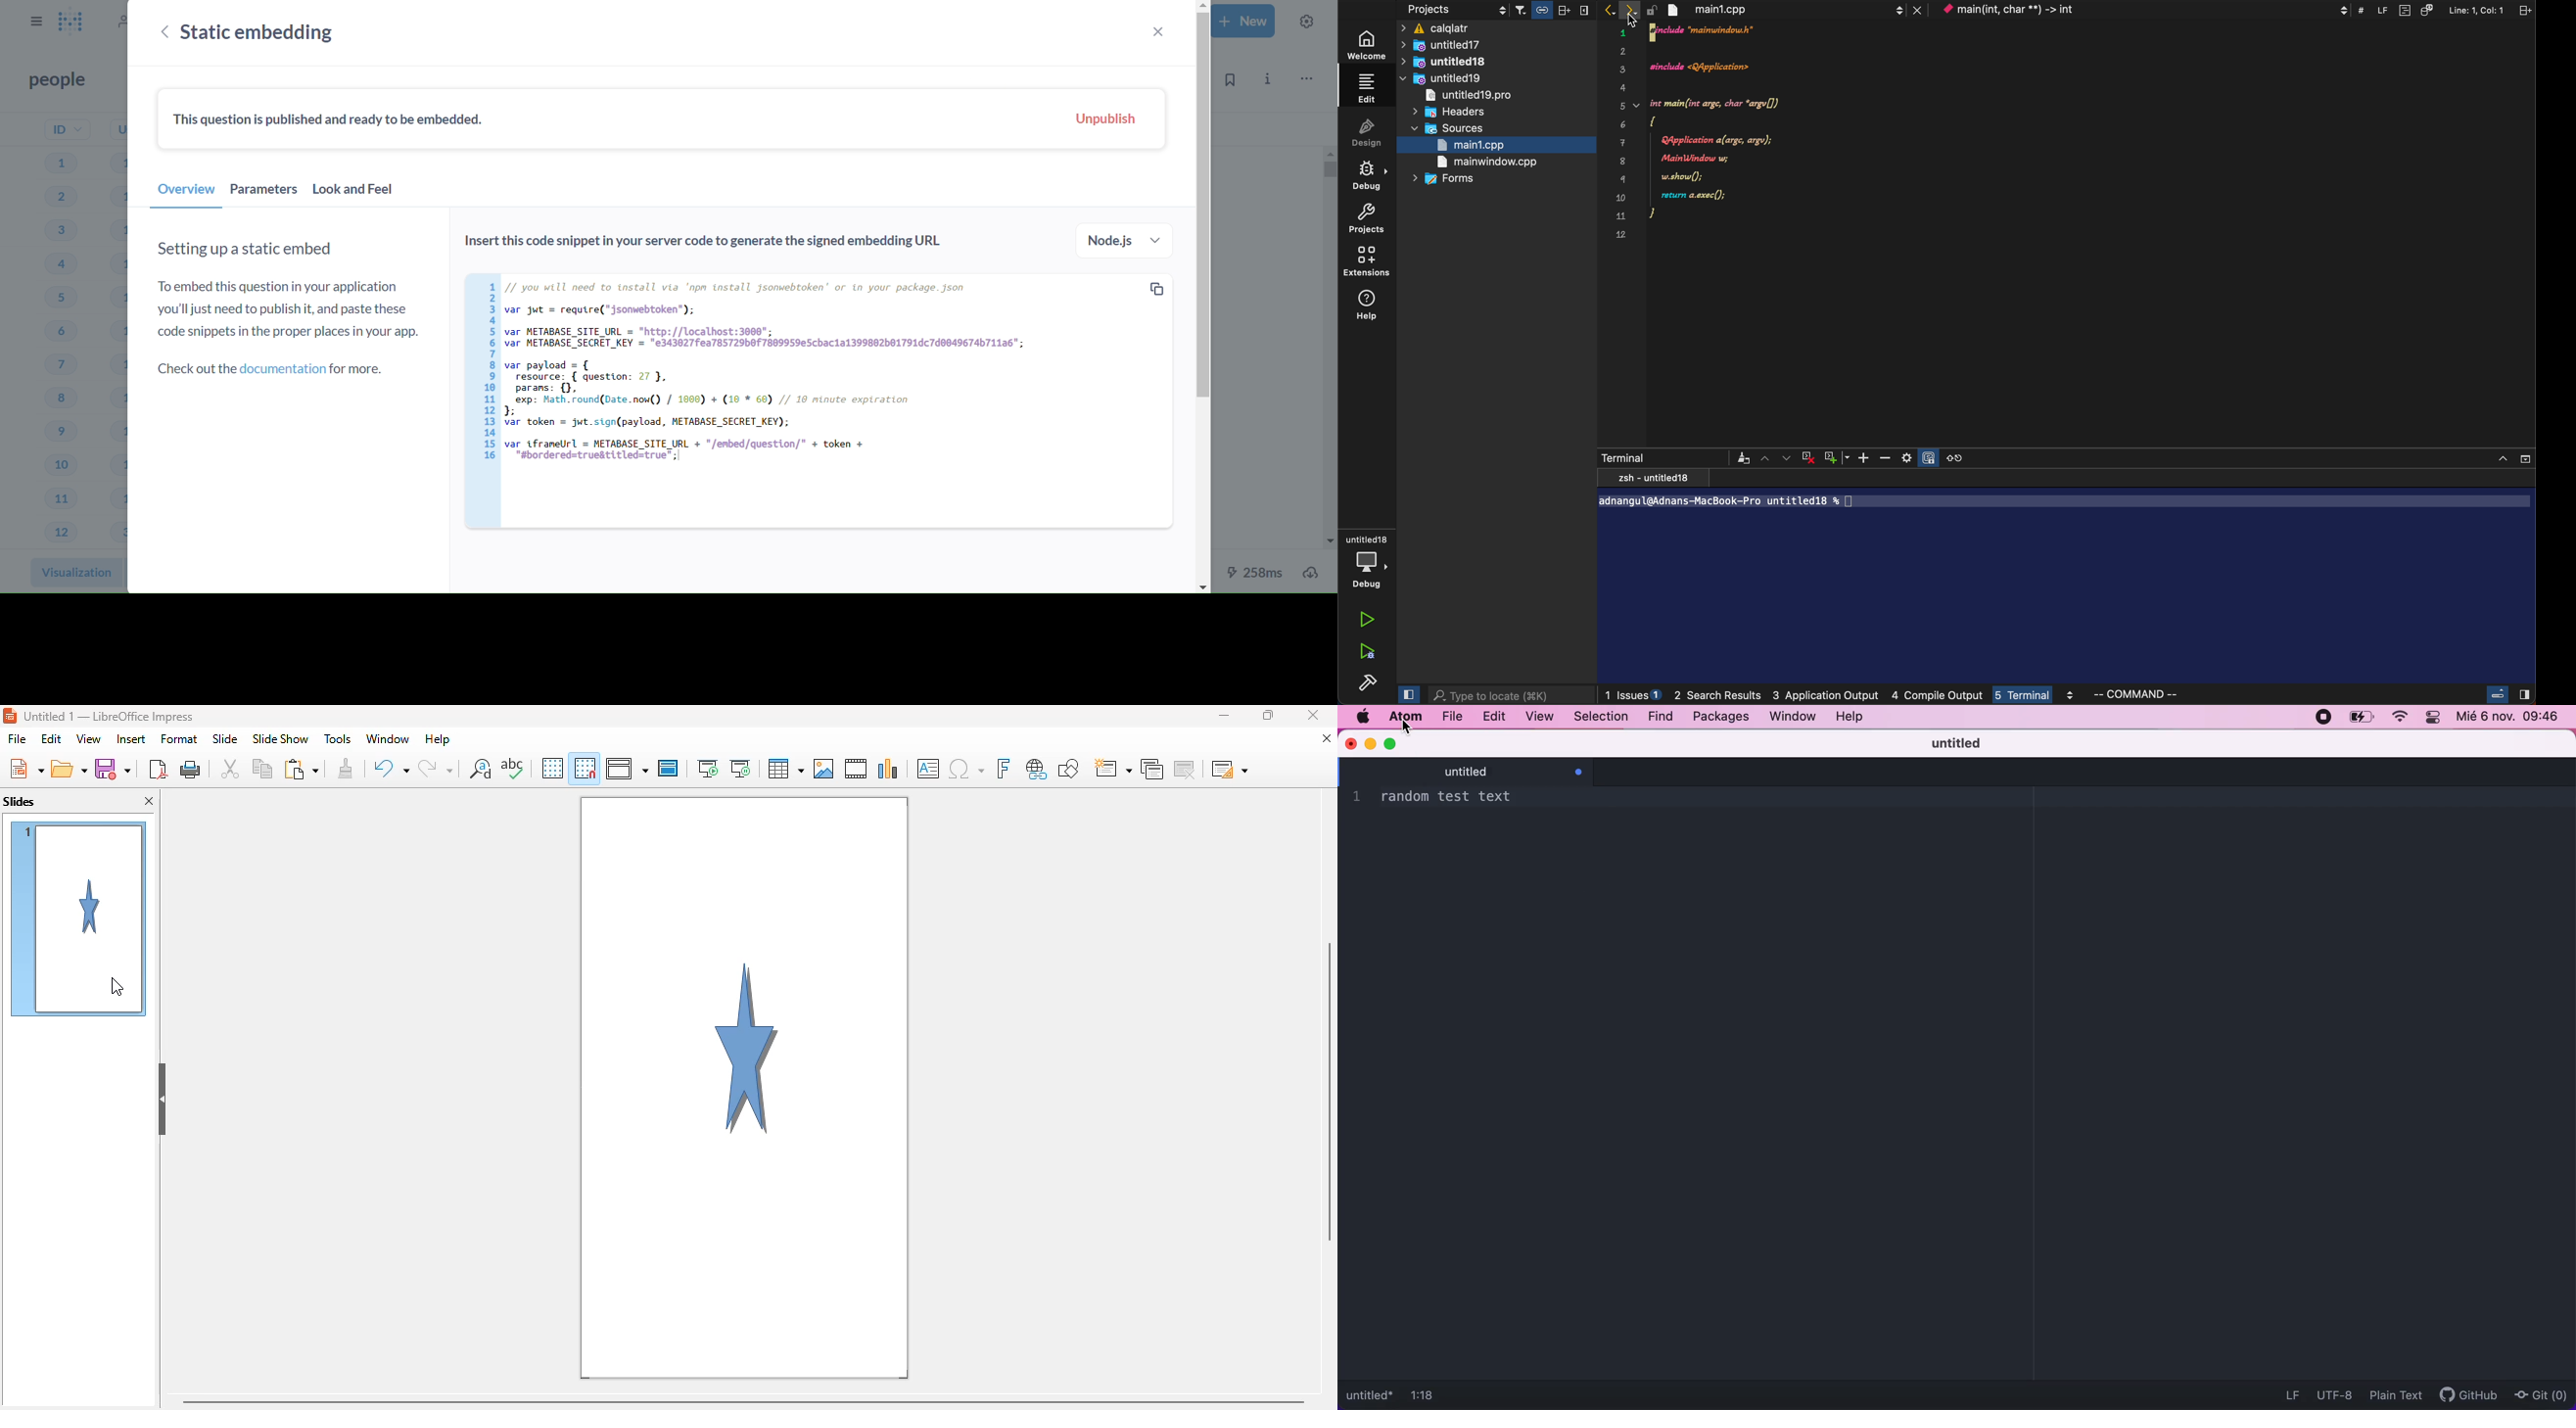 This screenshot has height=1428, width=2576. I want to click on find and replace, so click(481, 769).